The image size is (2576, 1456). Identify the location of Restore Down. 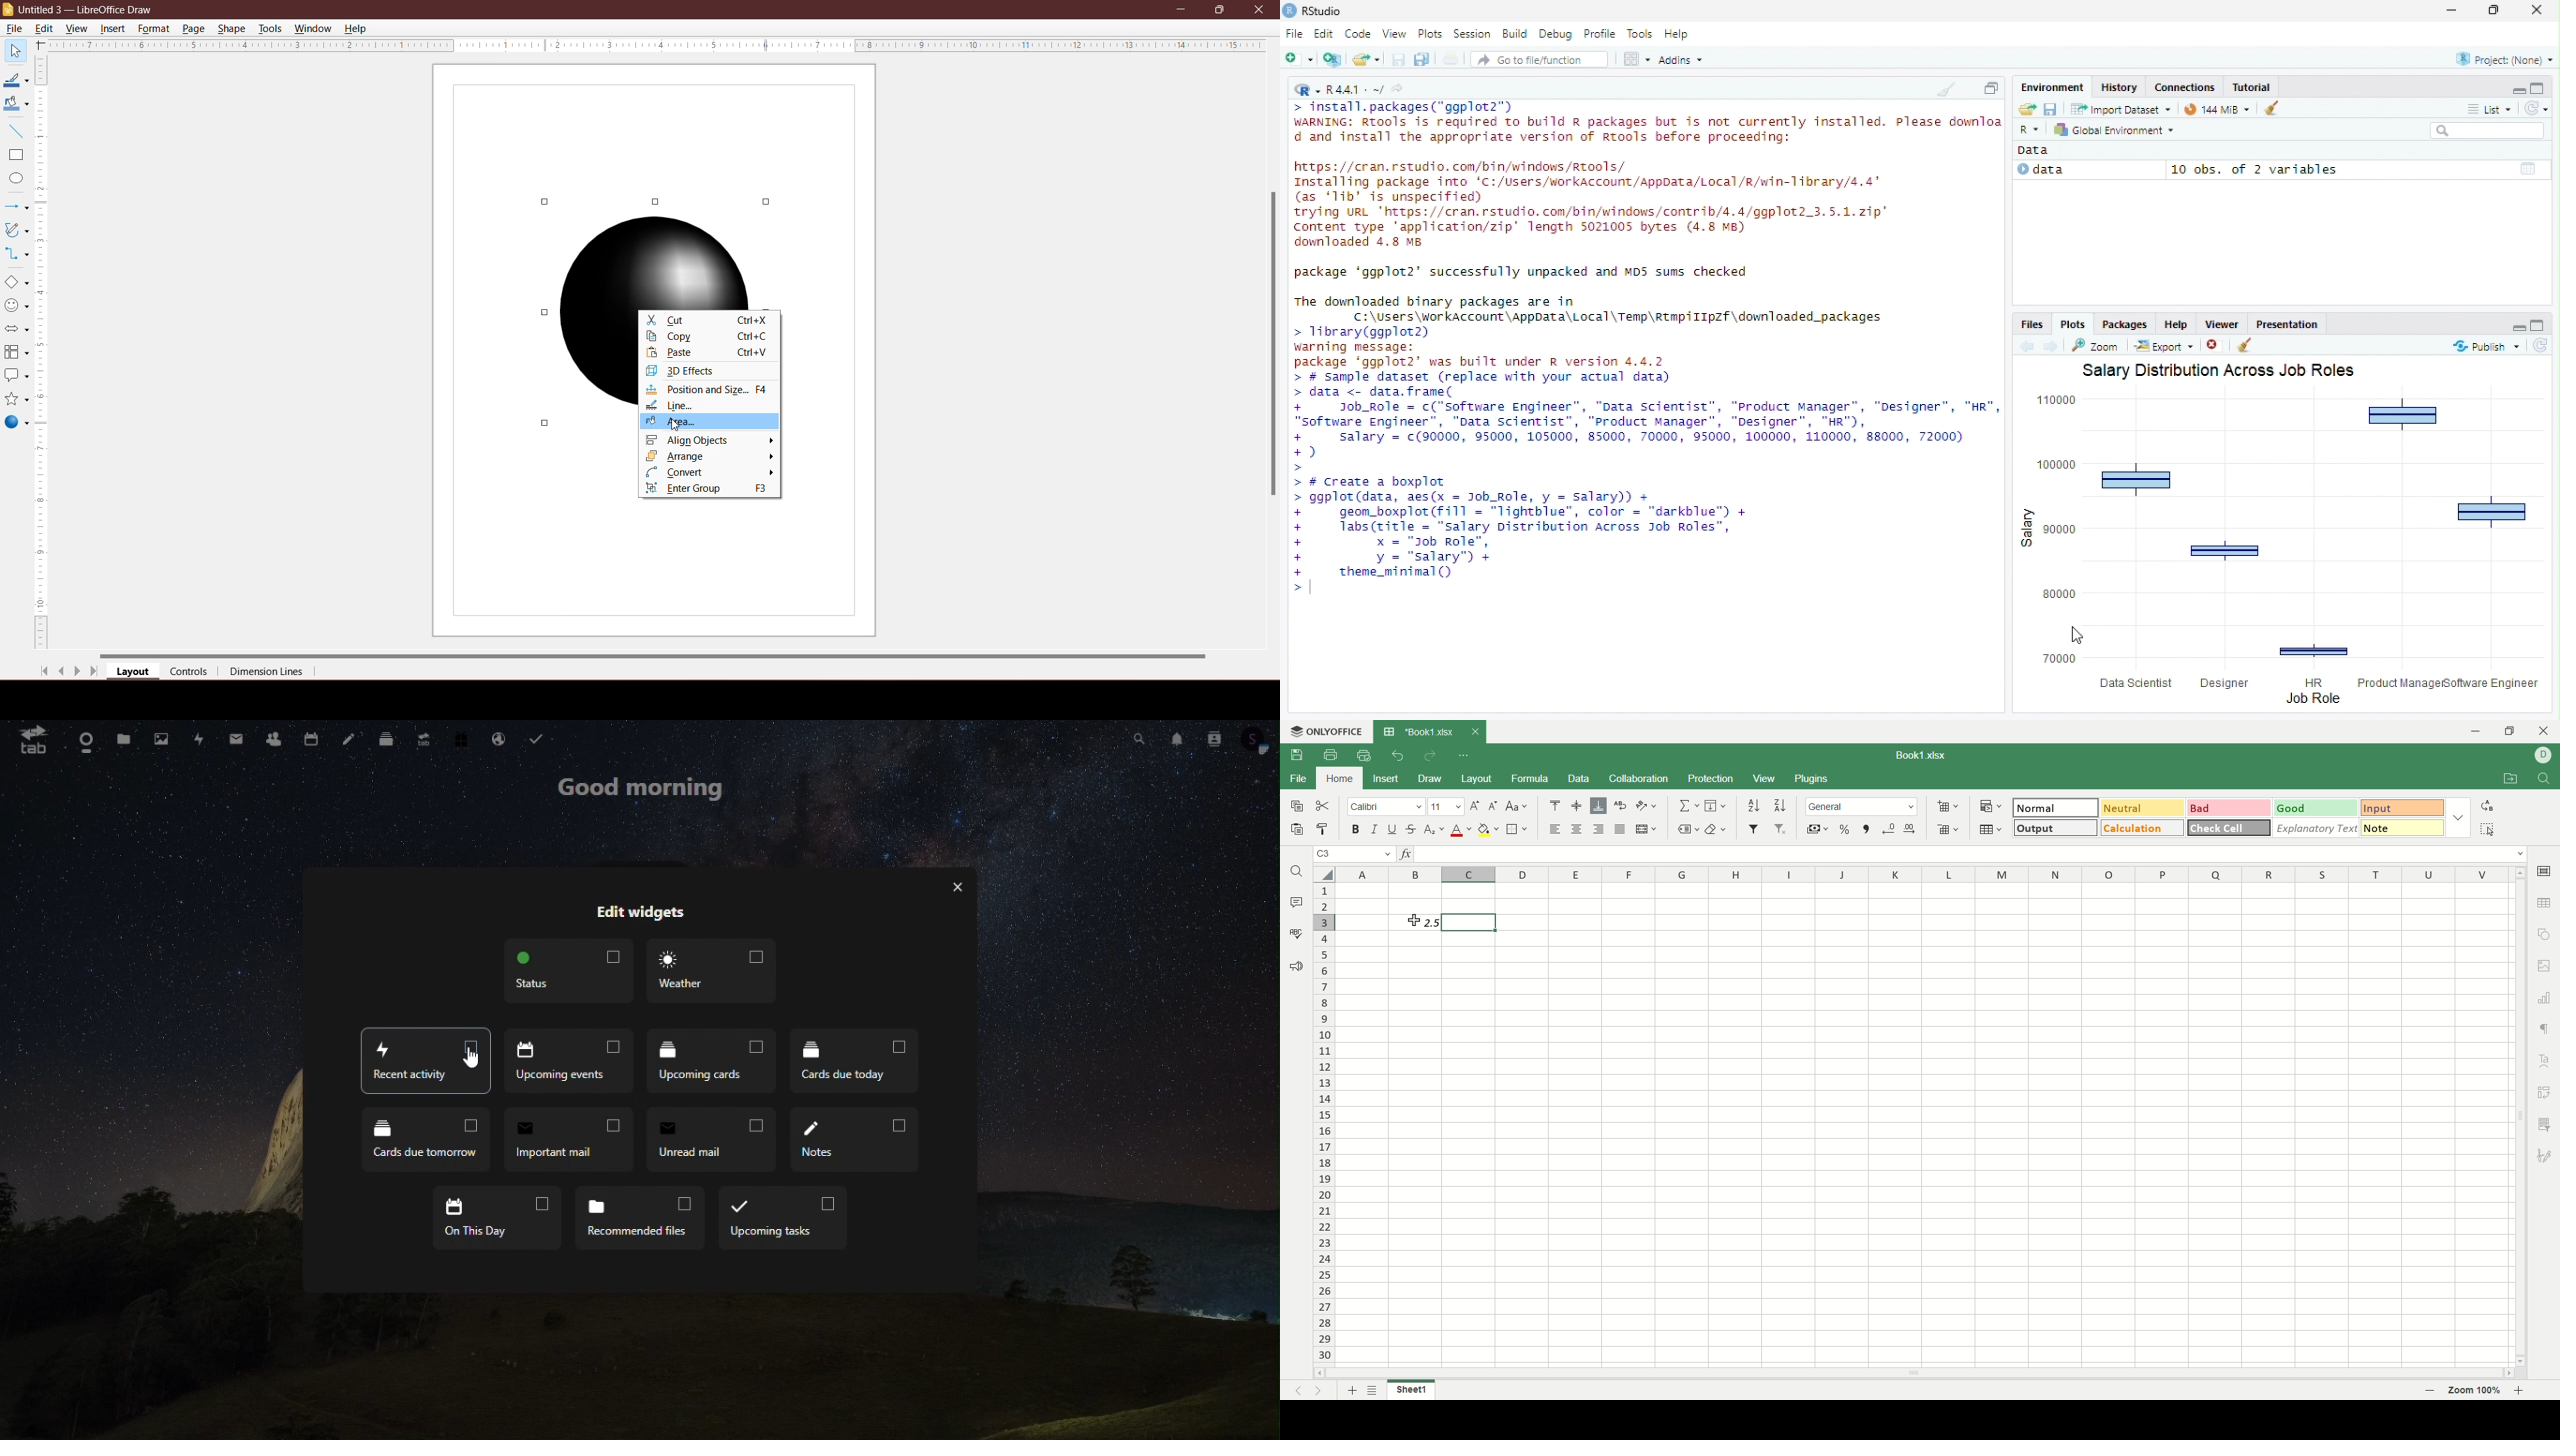
(1219, 9).